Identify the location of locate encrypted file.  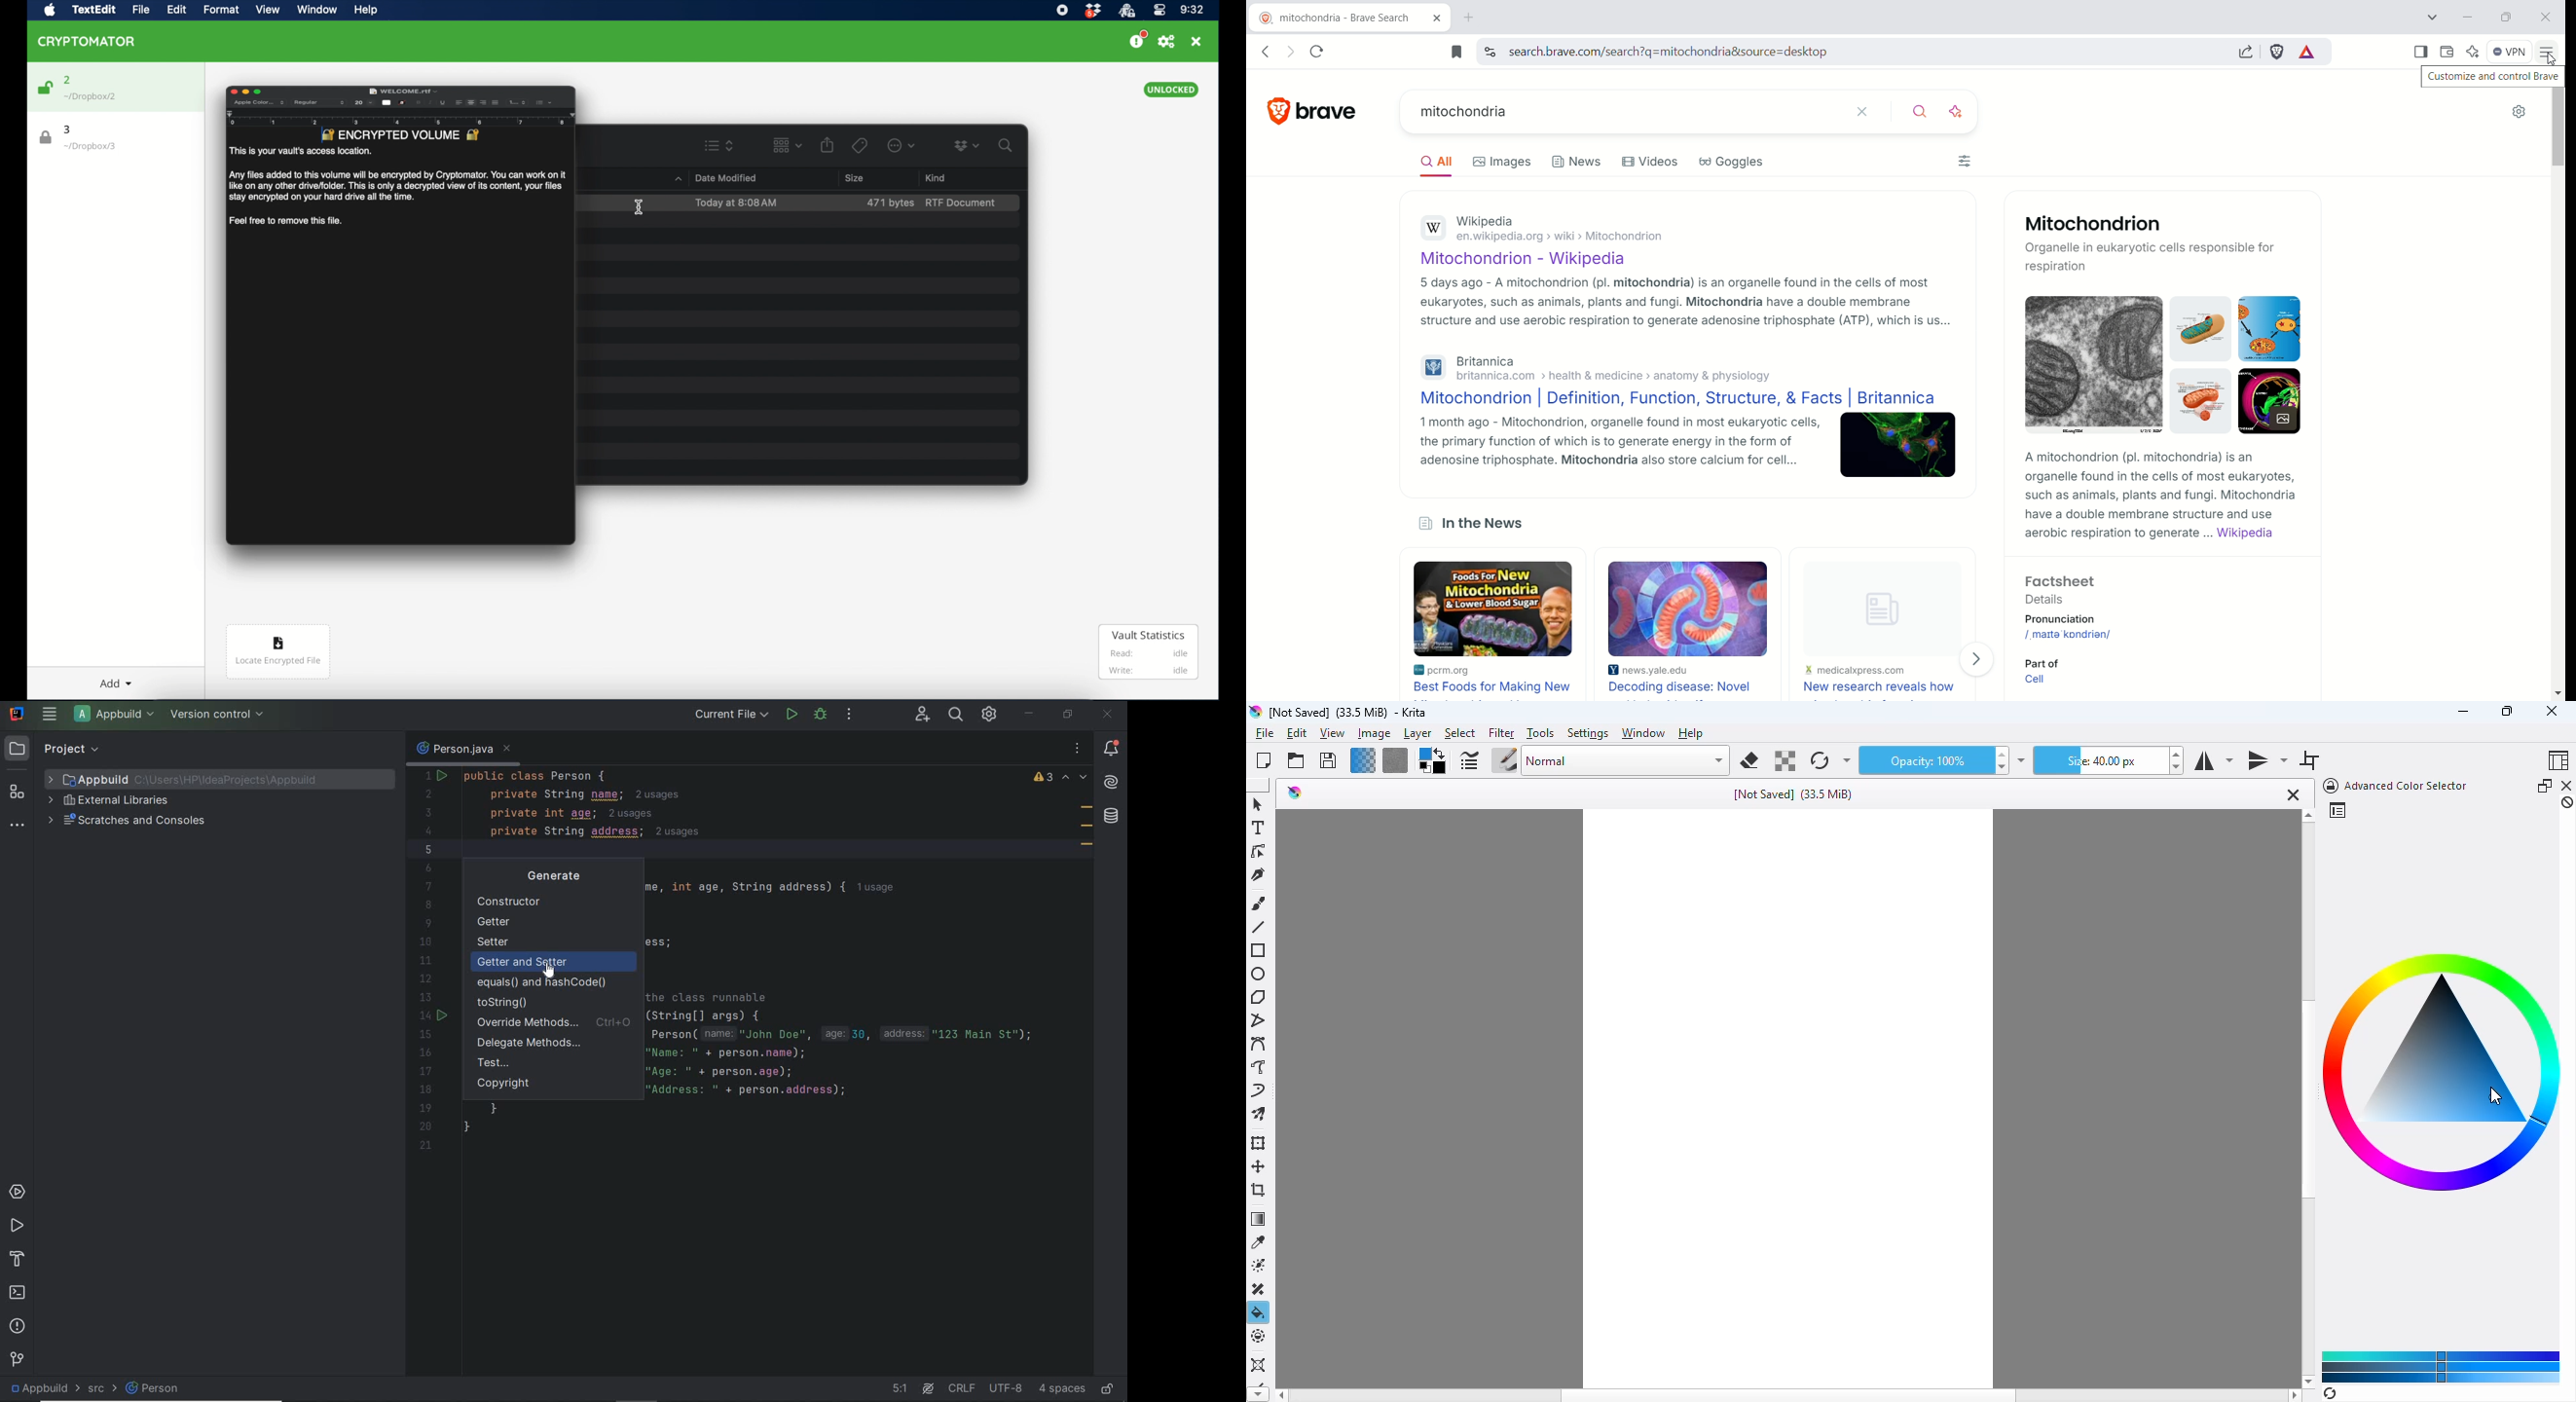
(278, 650).